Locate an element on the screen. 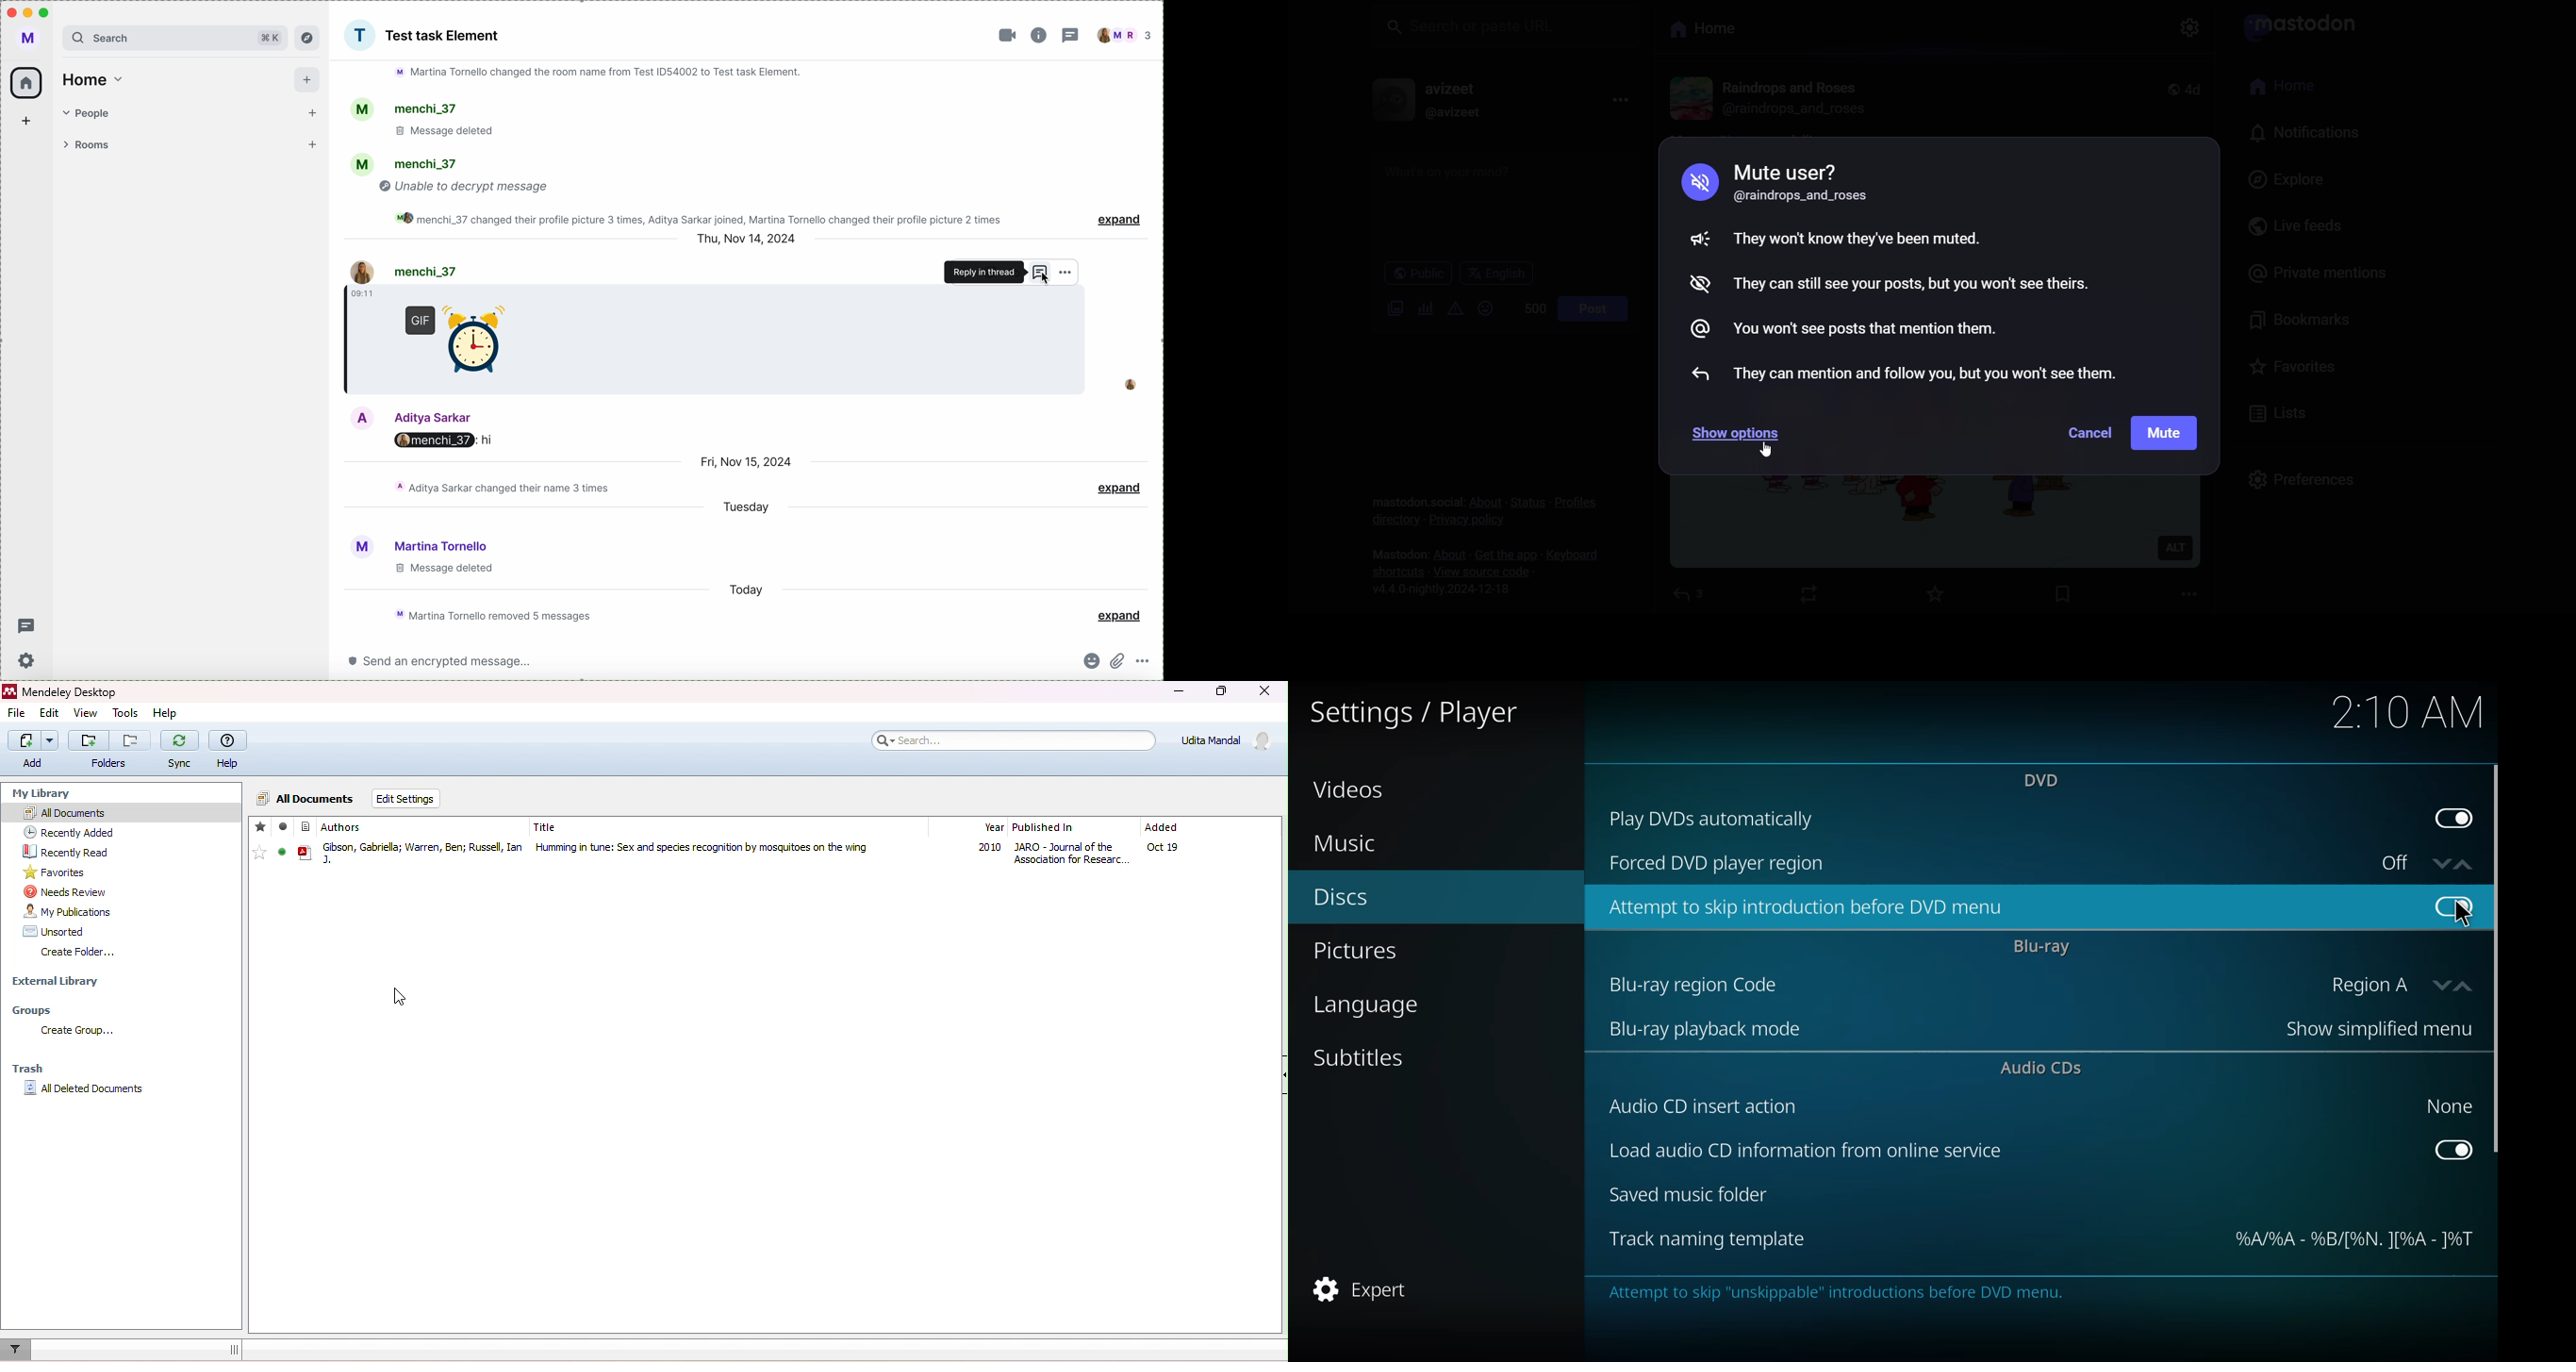  info is located at coordinates (1845, 1295).